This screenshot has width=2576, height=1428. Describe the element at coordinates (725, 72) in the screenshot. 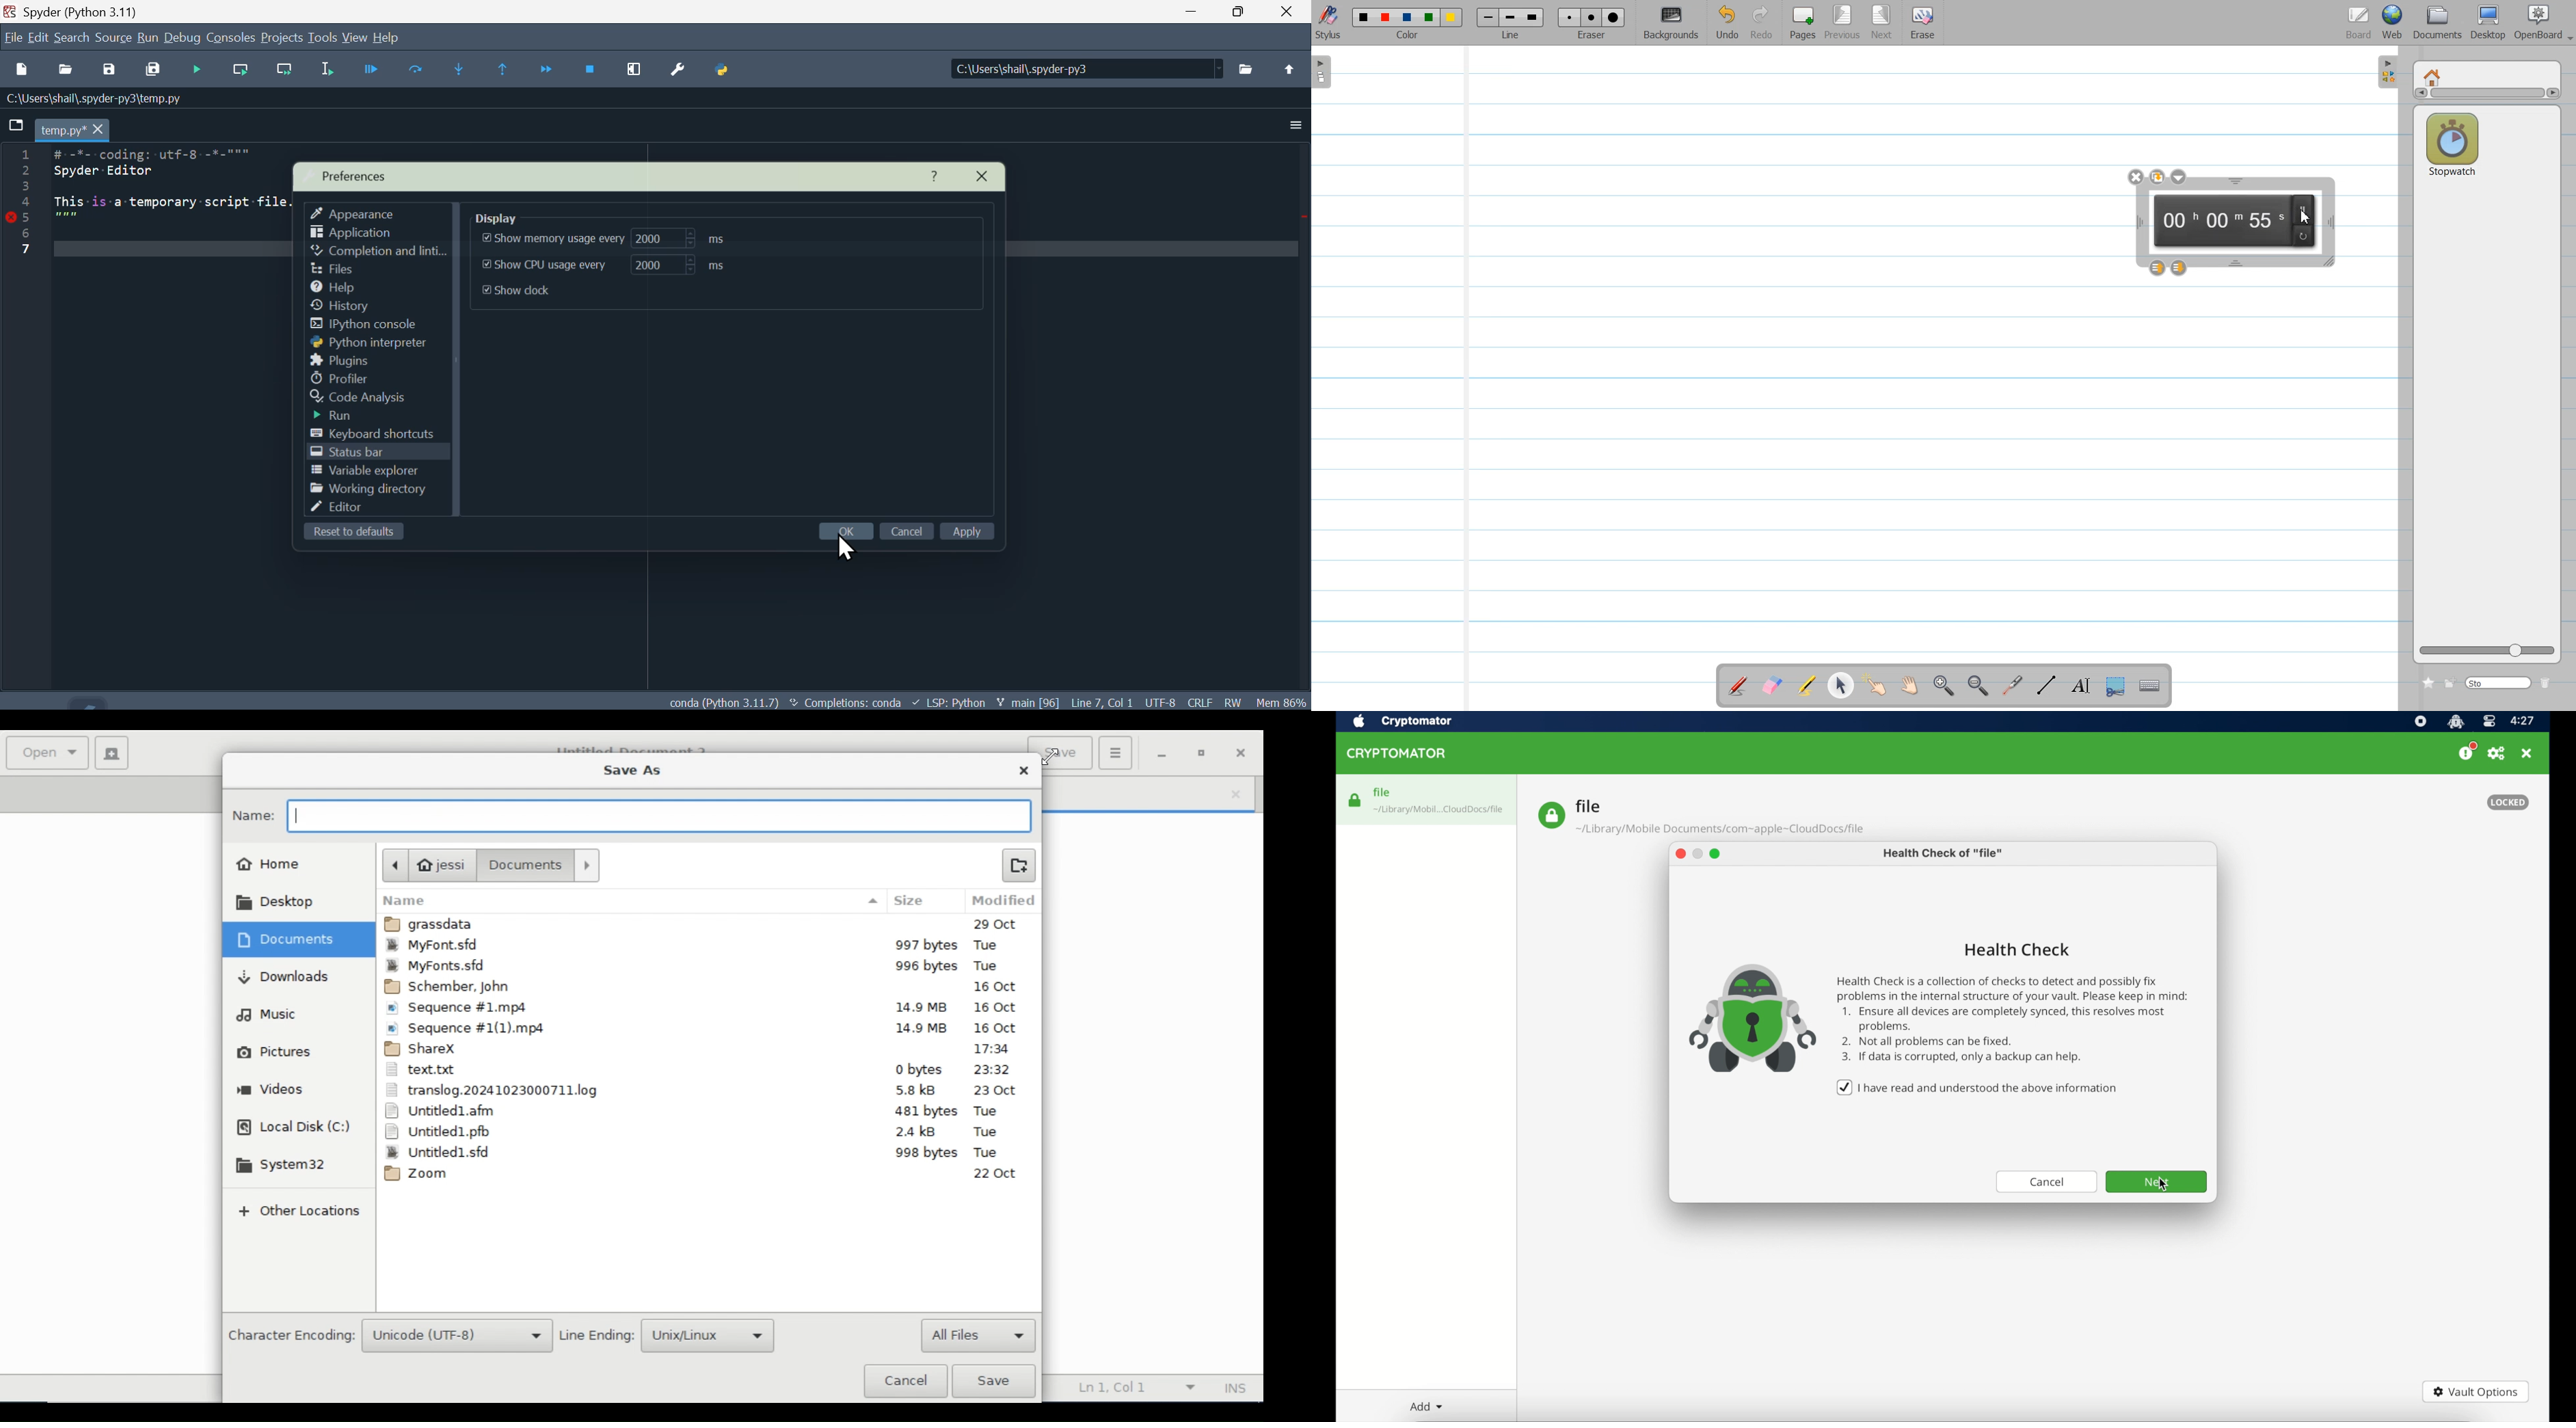

I see `Python path manager` at that location.